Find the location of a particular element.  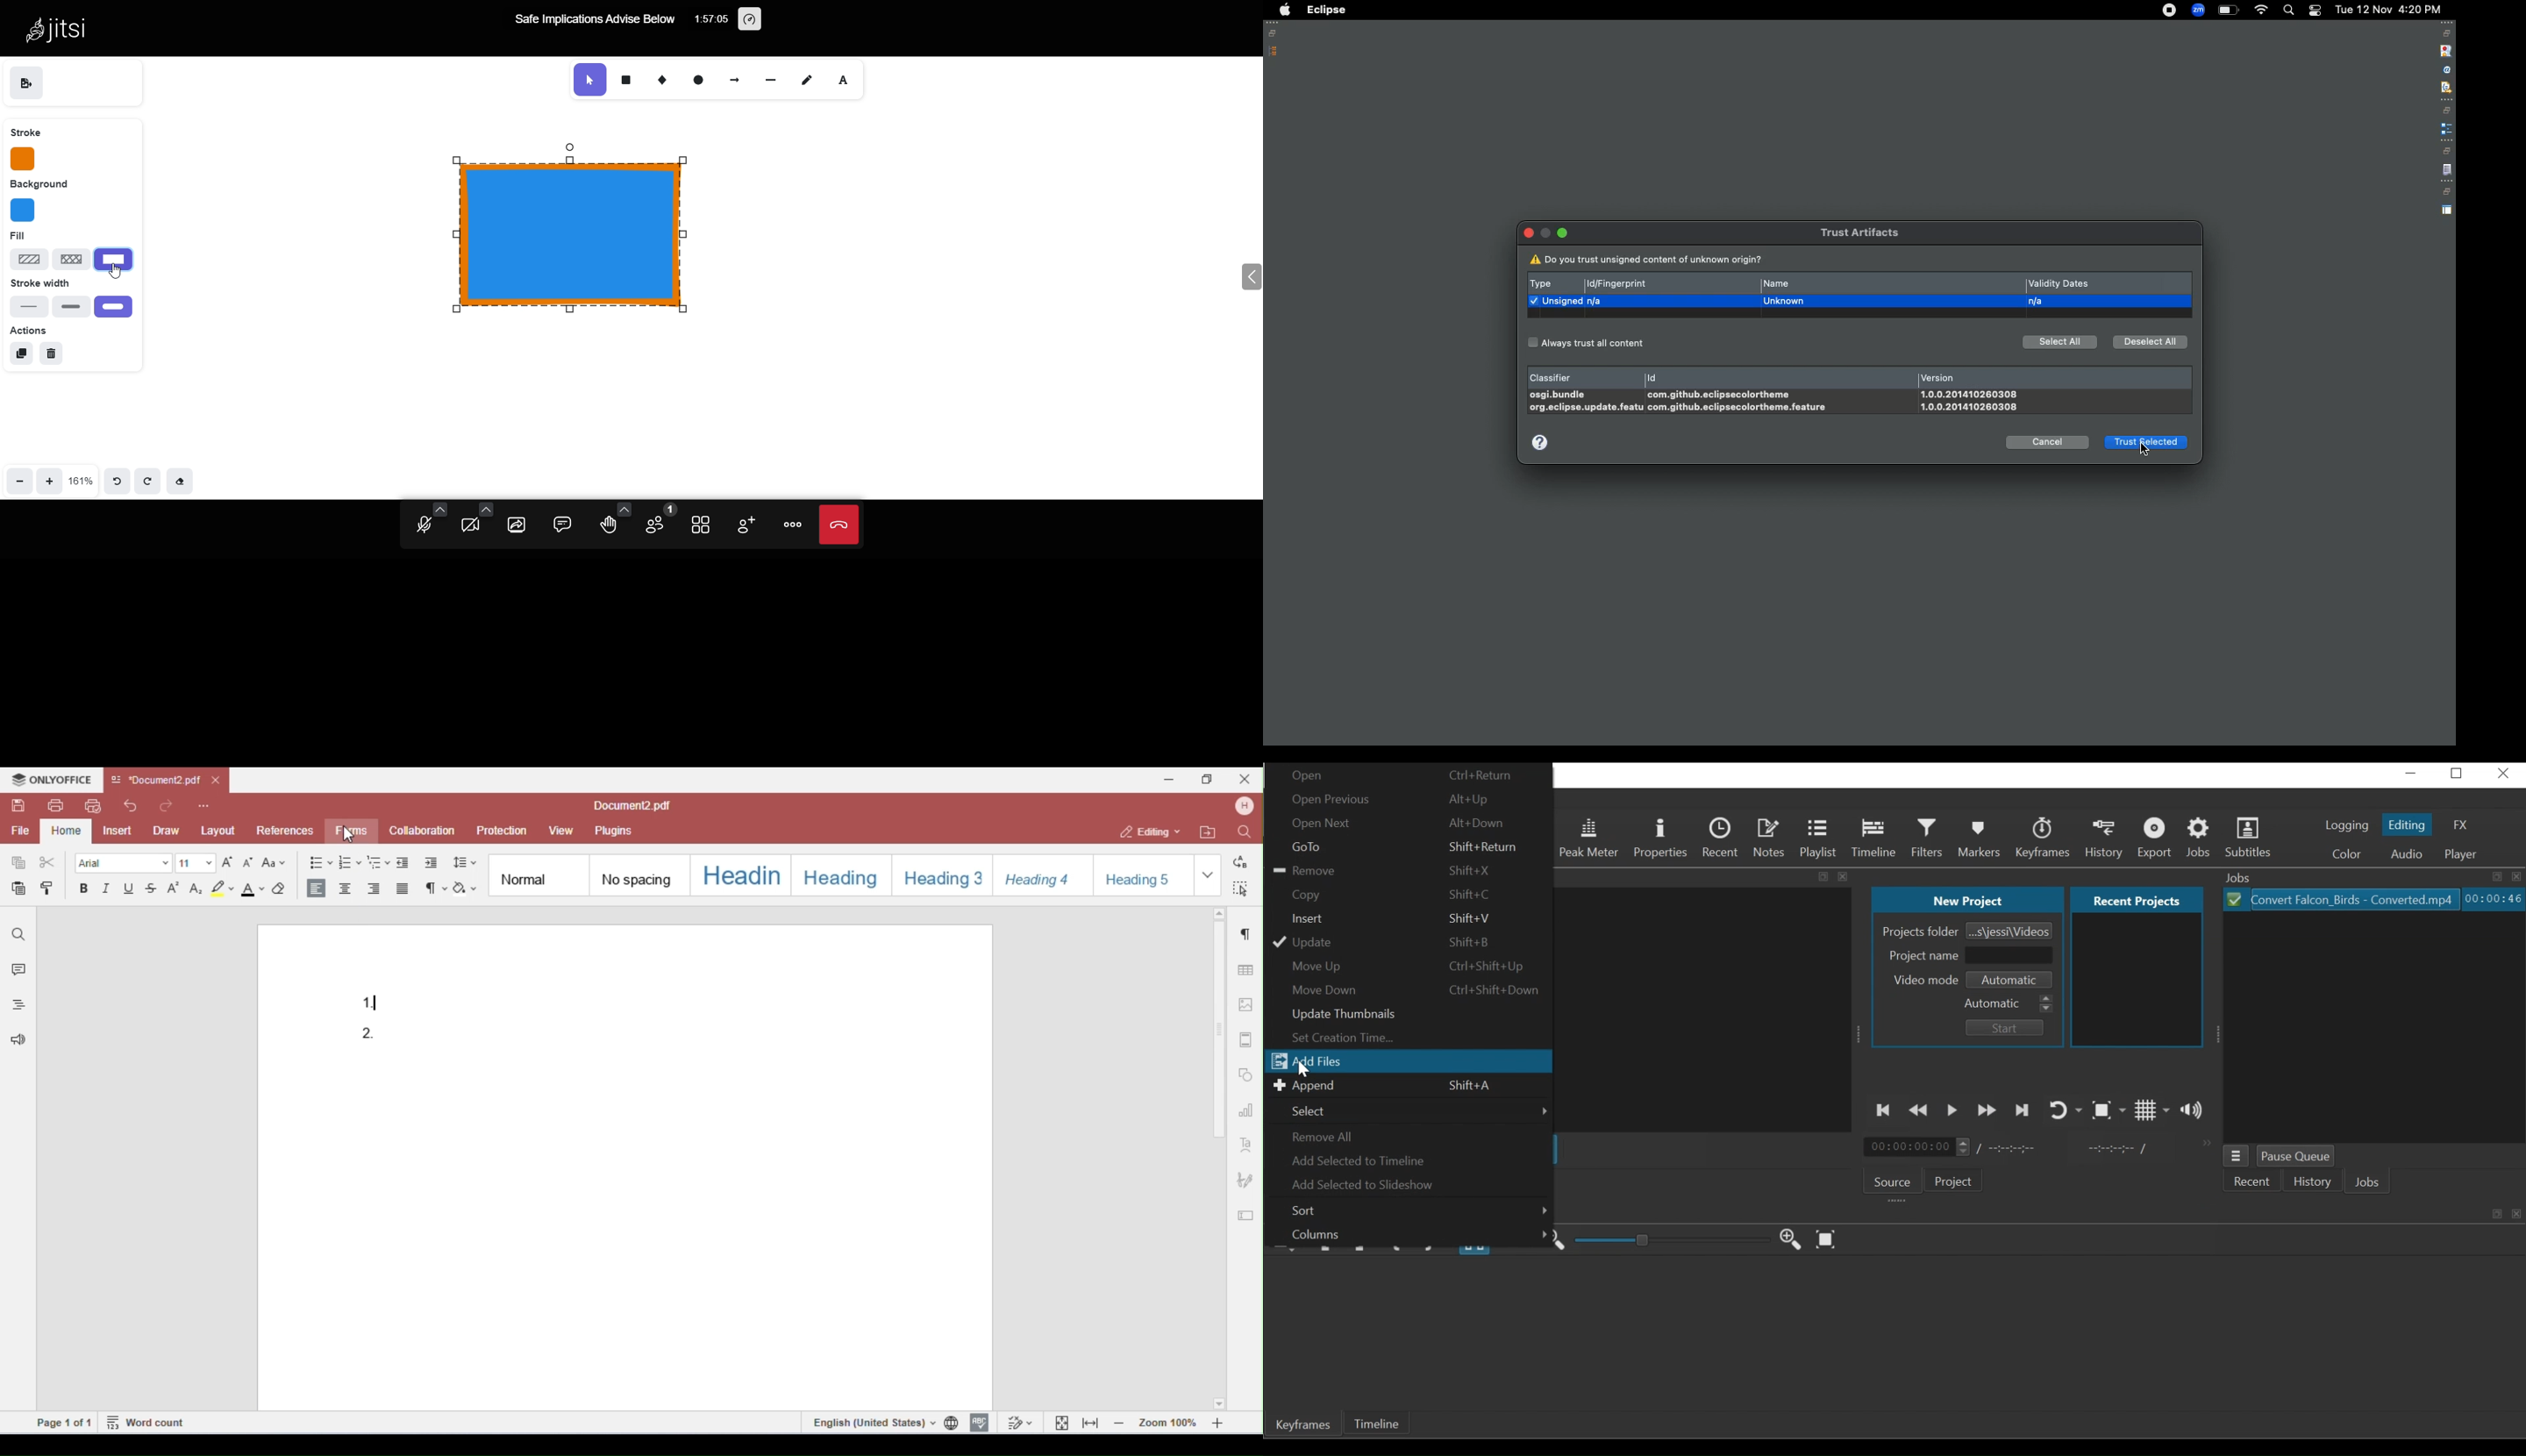

Name is located at coordinates (1787, 284).